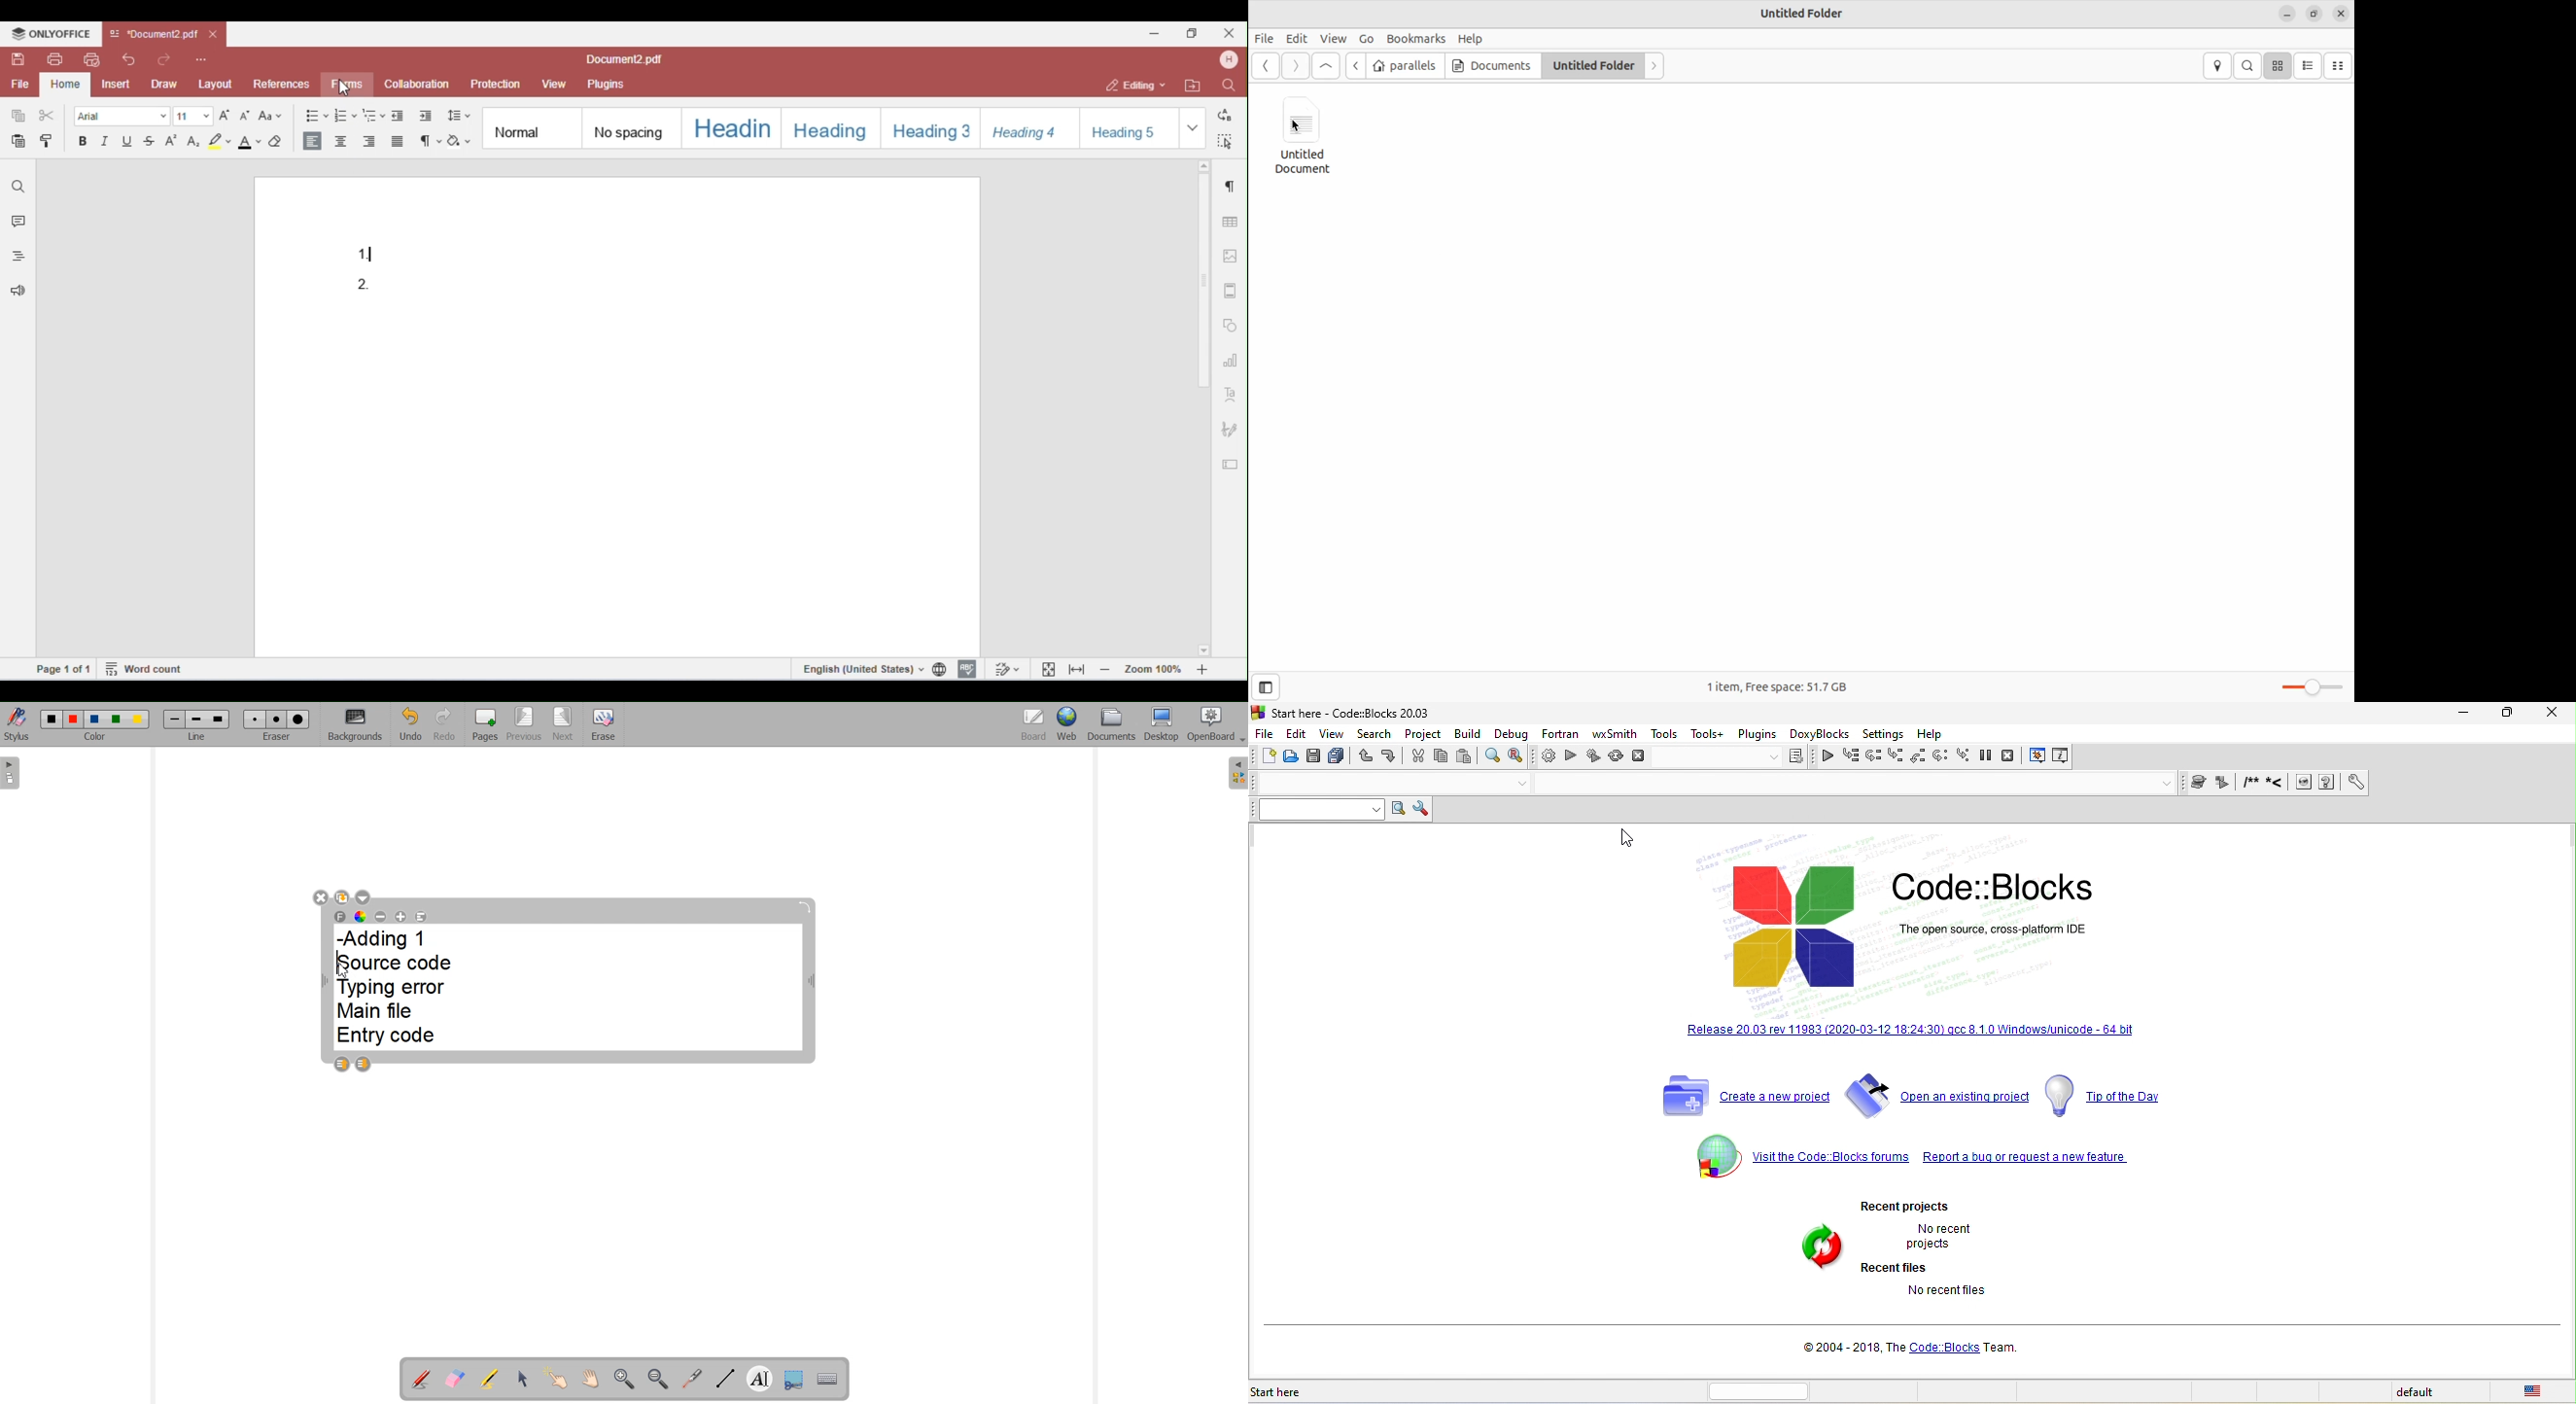  Describe the element at coordinates (1422, 732) in the screenshot. I see `project` at that location.